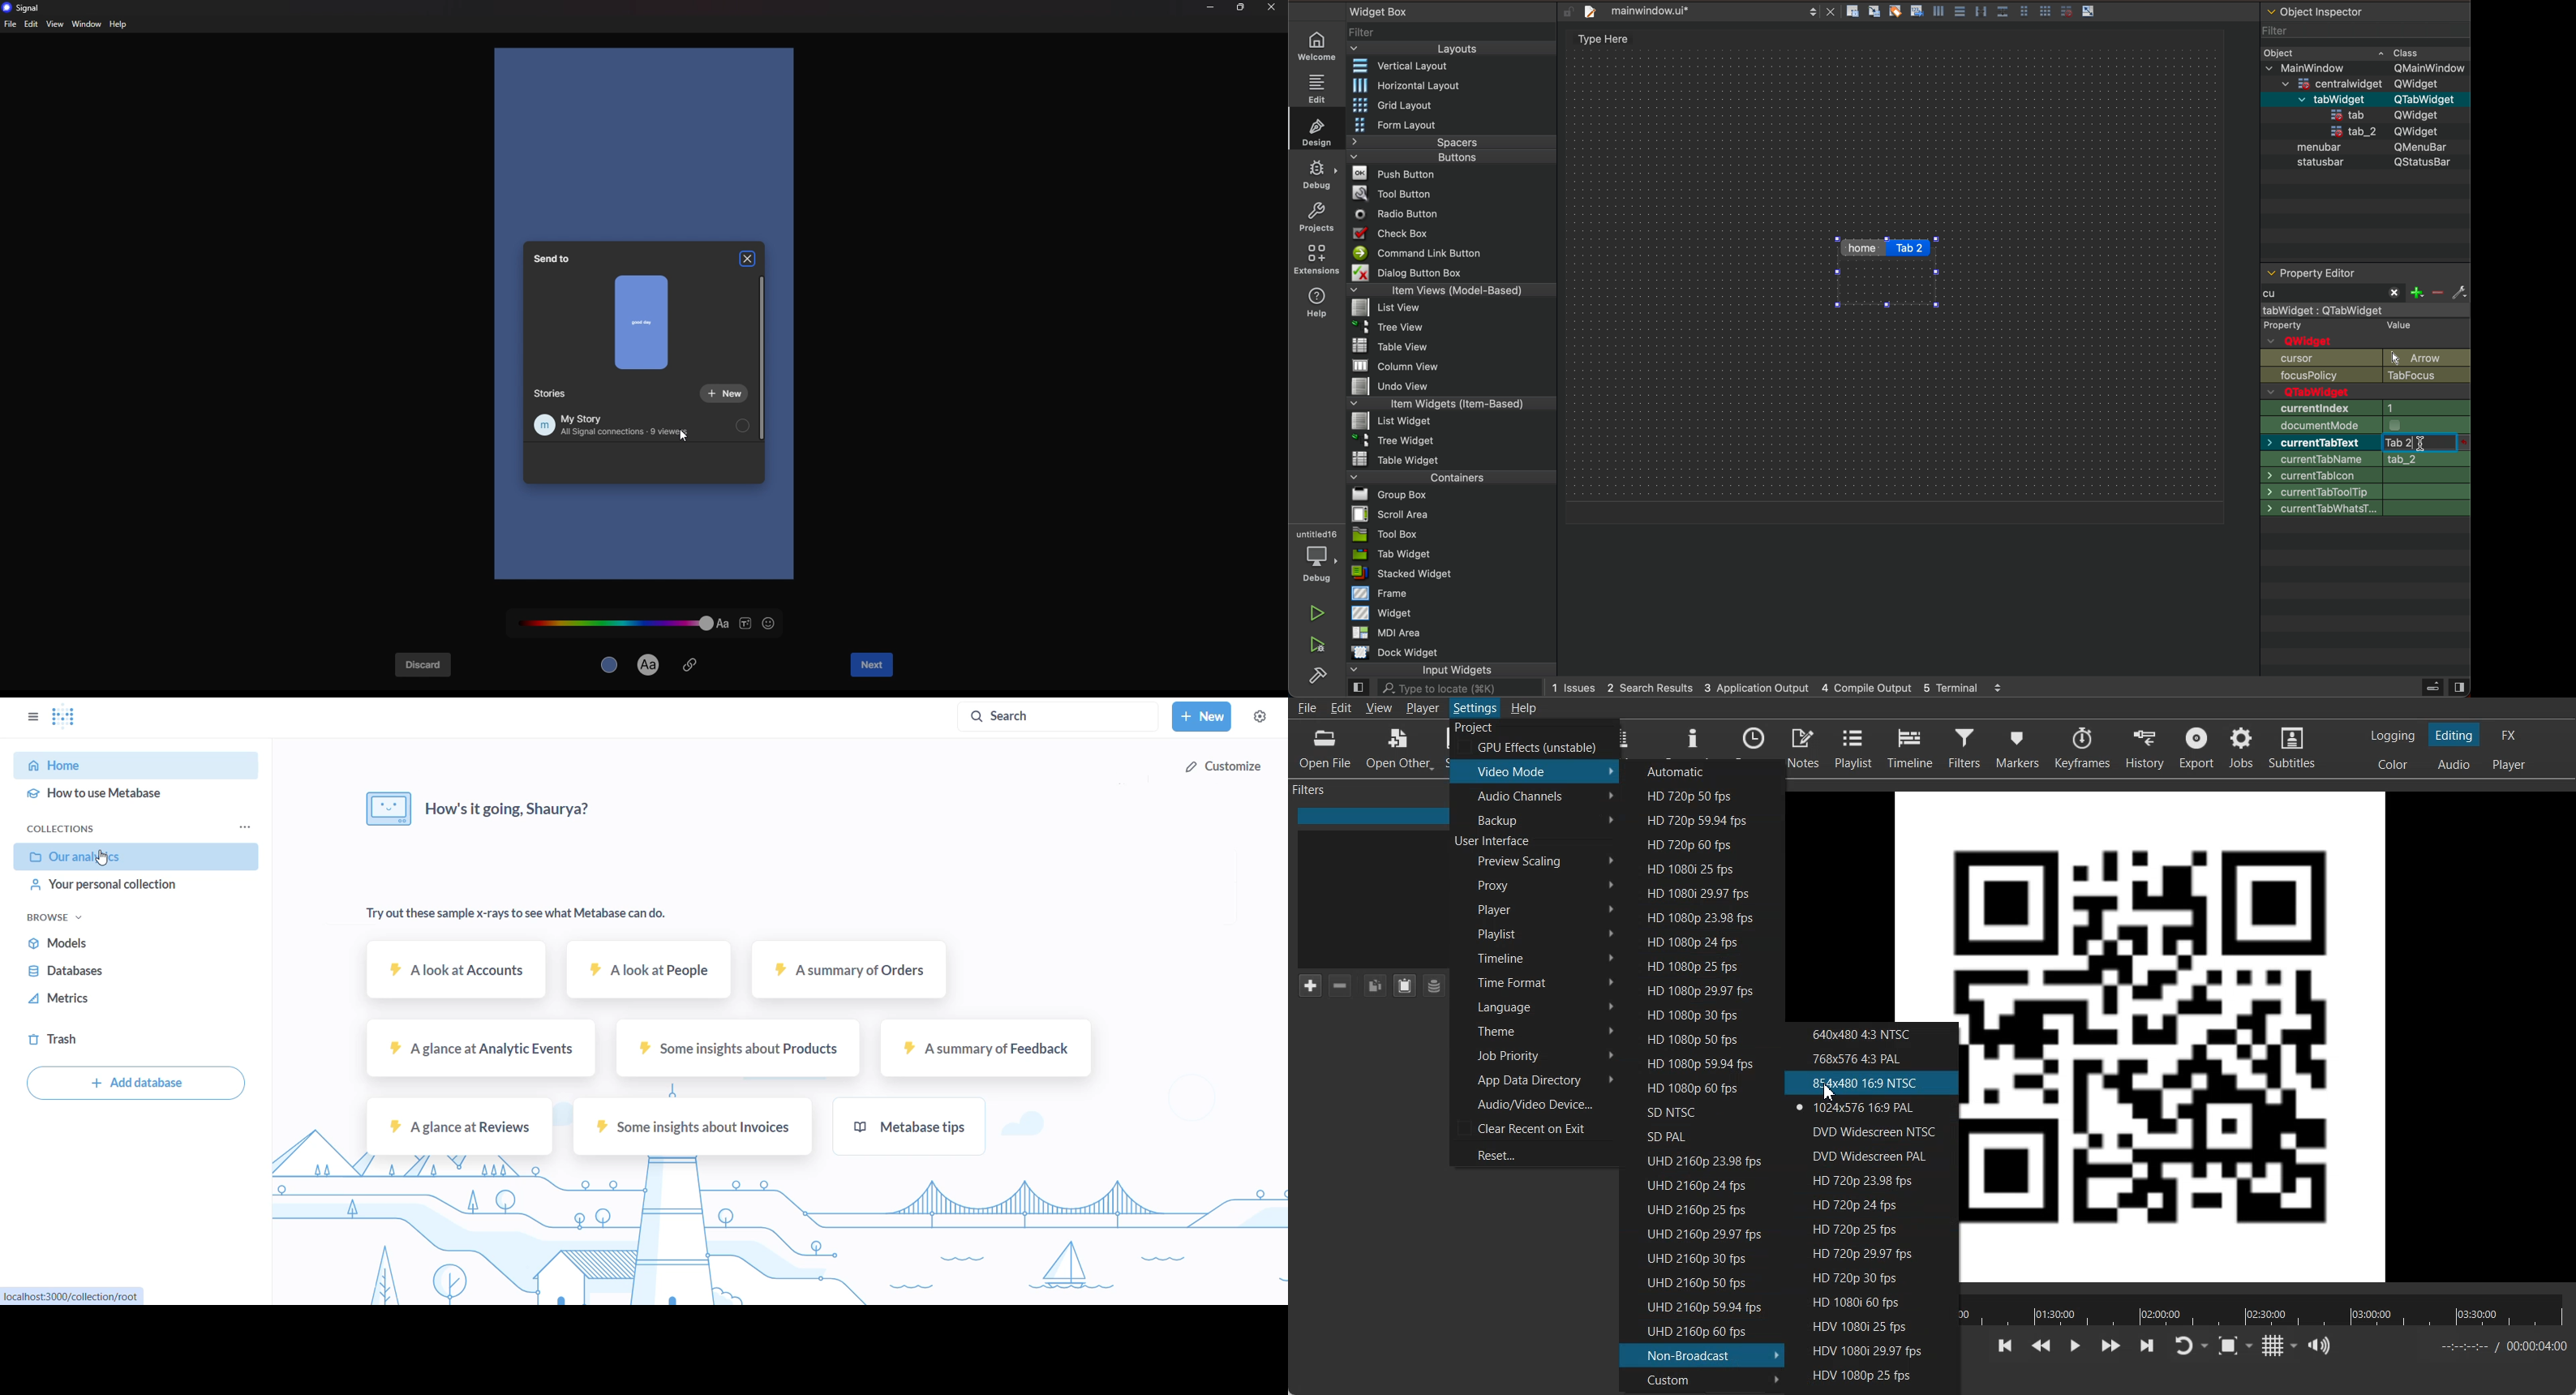 The image size is (2576, 1400). I want to click on HD 1080i 29.98 fps, so click(1700, 893).